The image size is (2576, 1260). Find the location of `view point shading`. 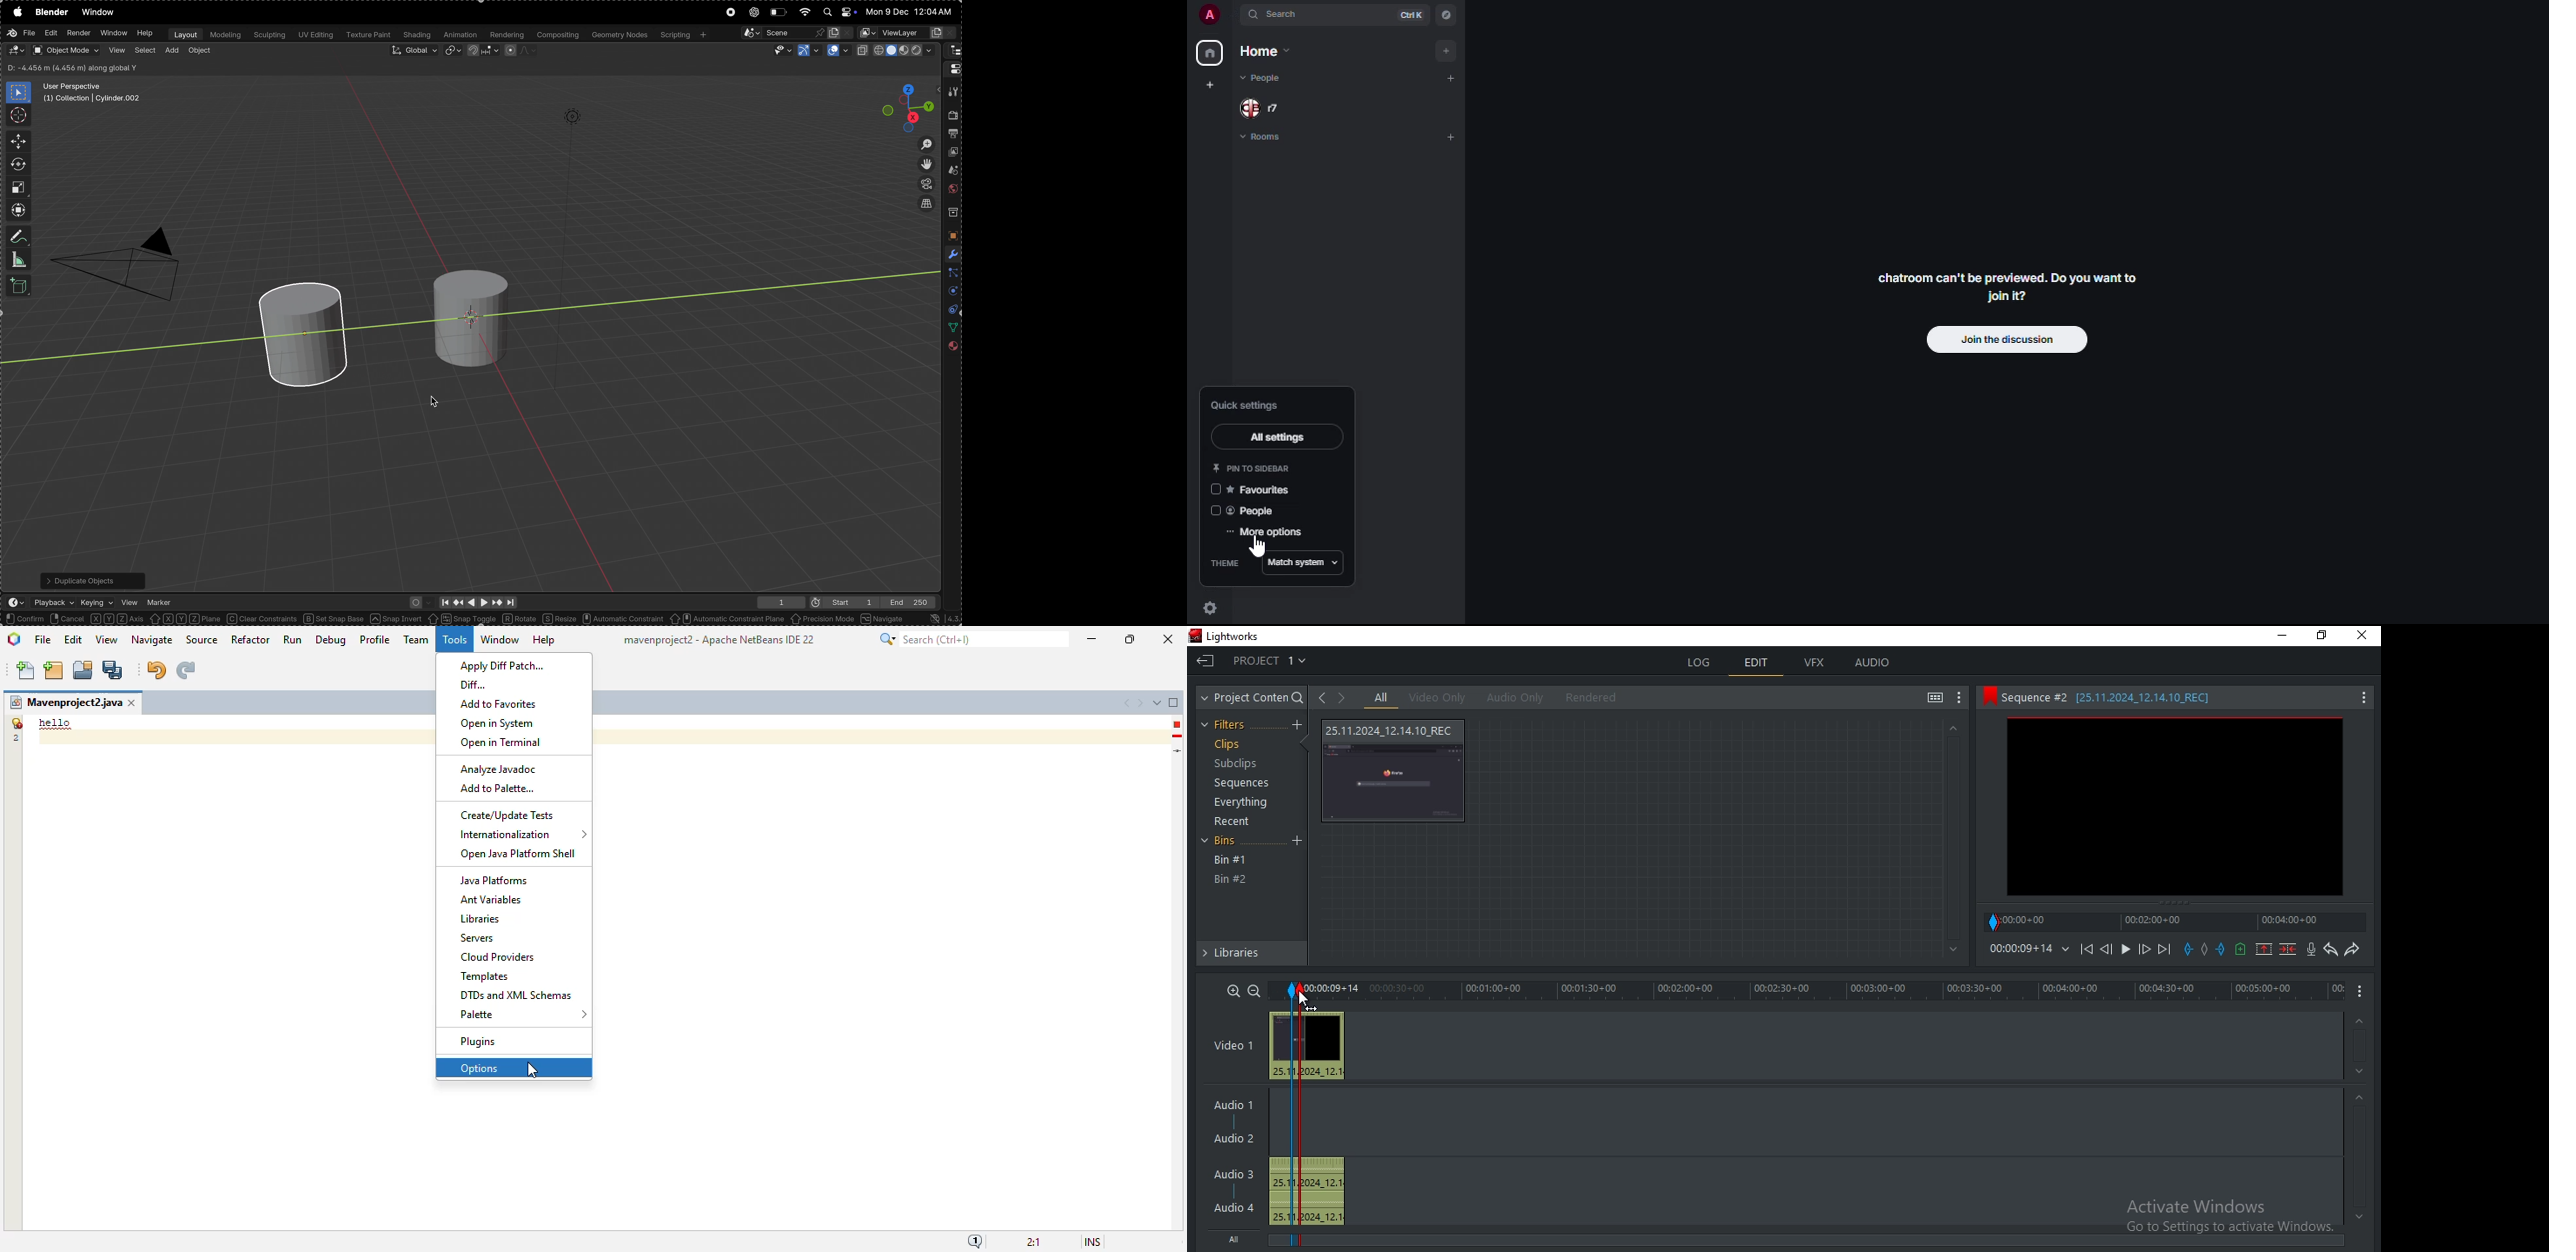

view point shading is located at coordinates (898, 50).